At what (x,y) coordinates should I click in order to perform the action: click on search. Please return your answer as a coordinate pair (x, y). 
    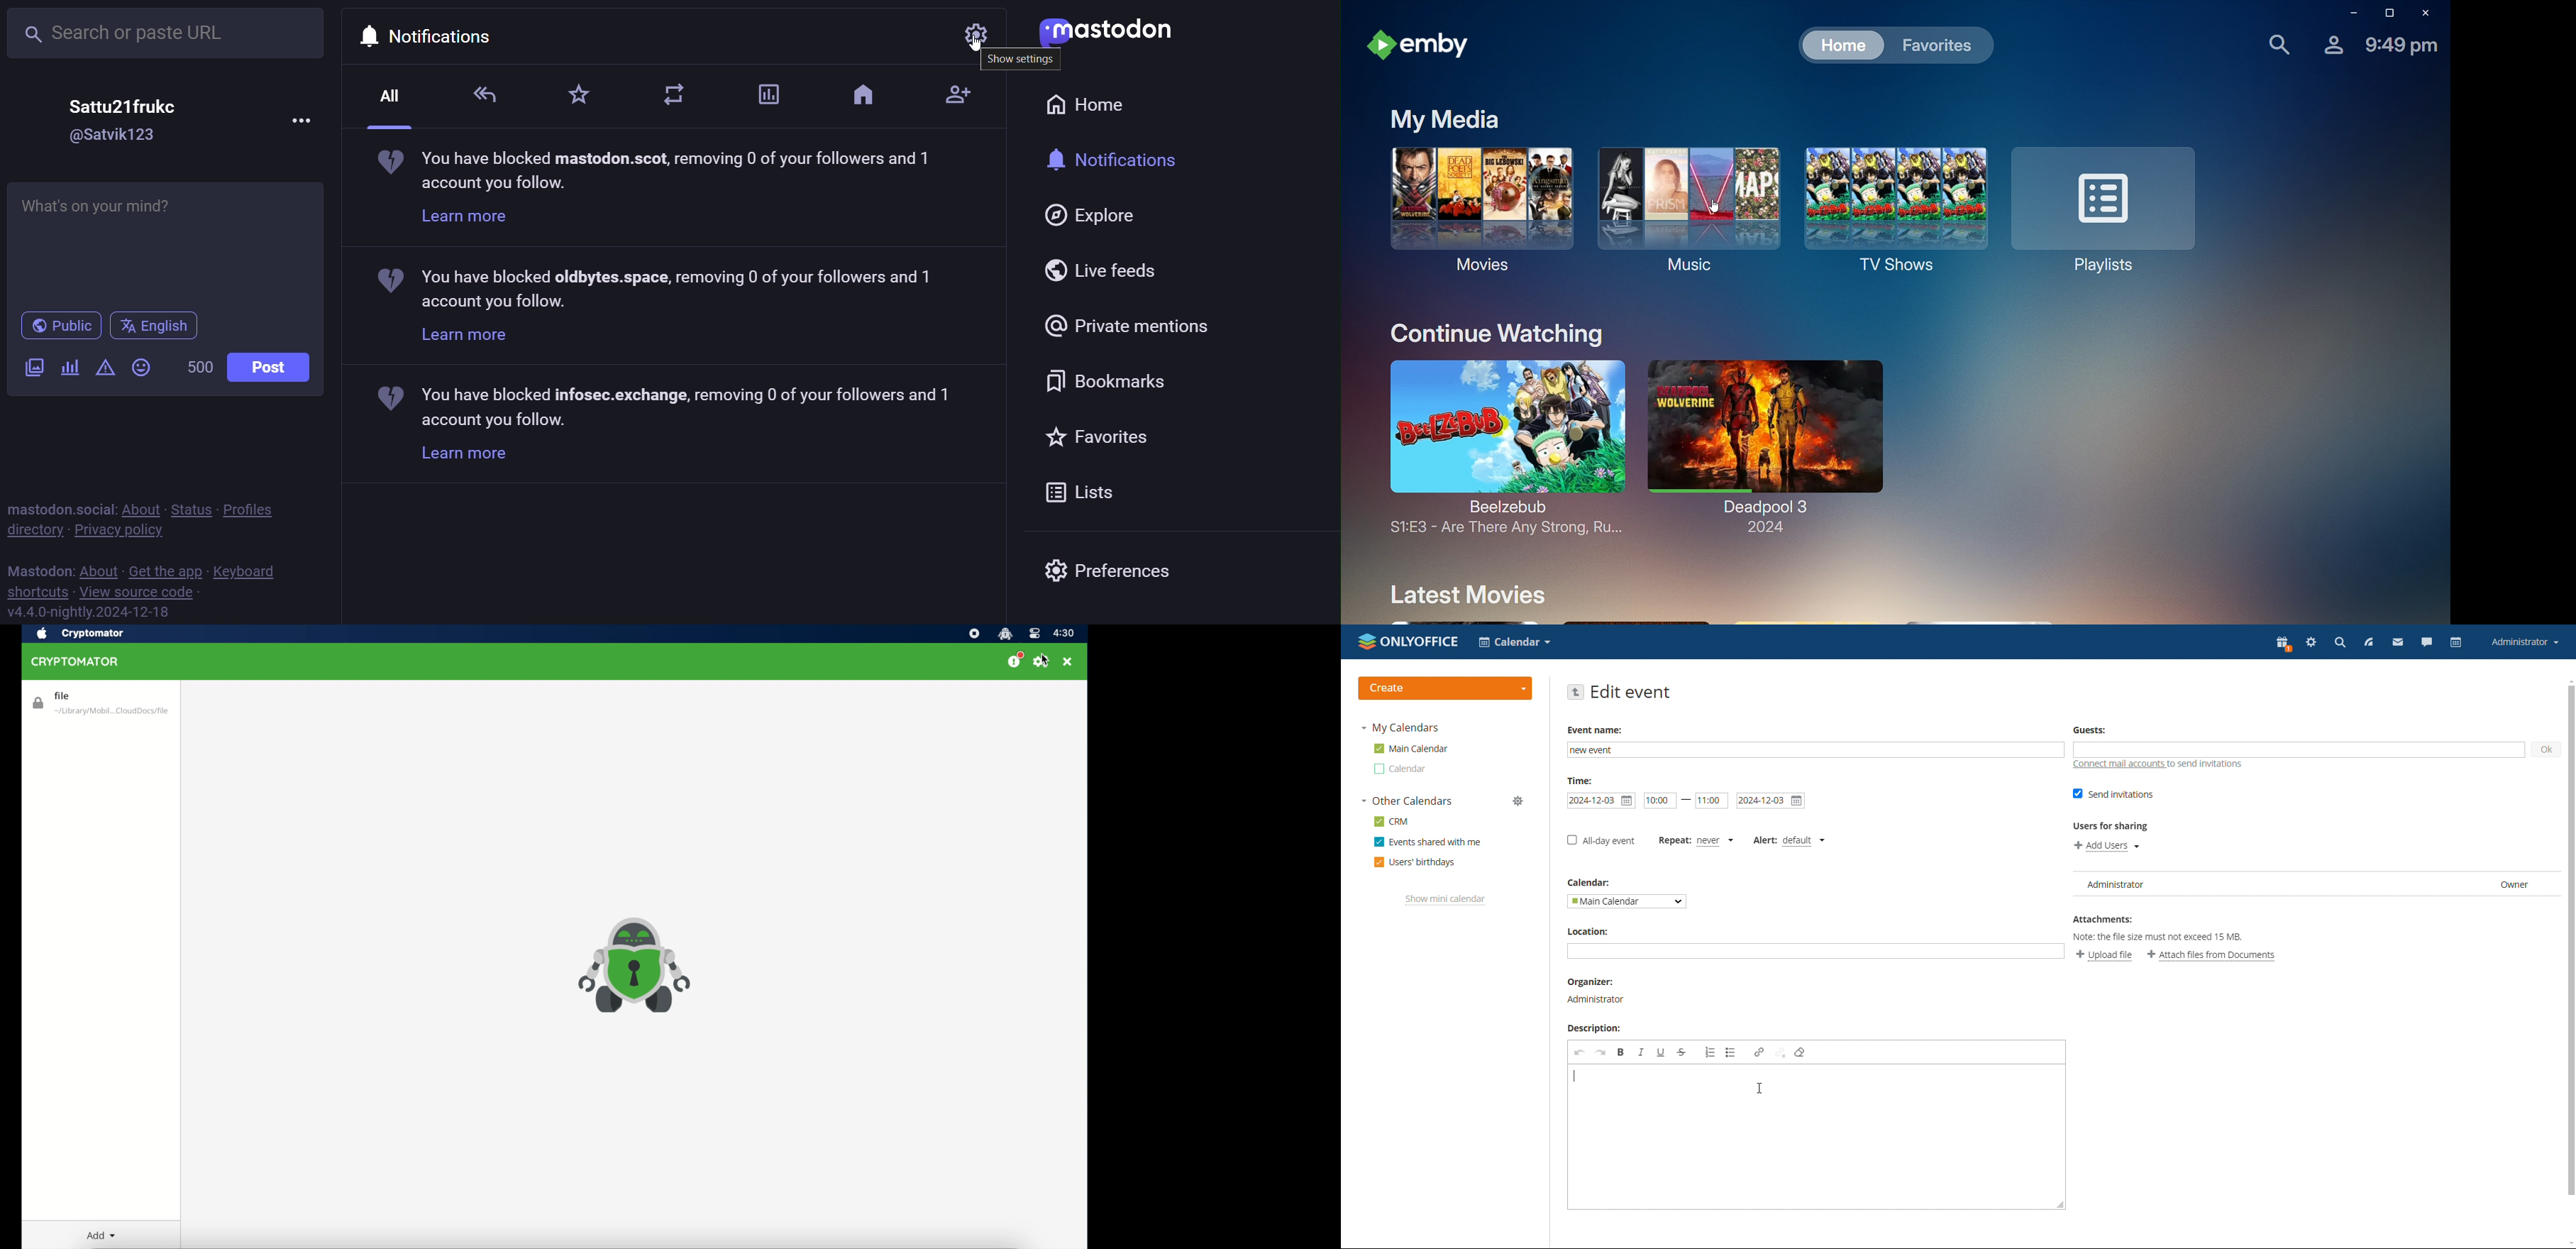
    Looking at the image, I should click on (2340, 643).